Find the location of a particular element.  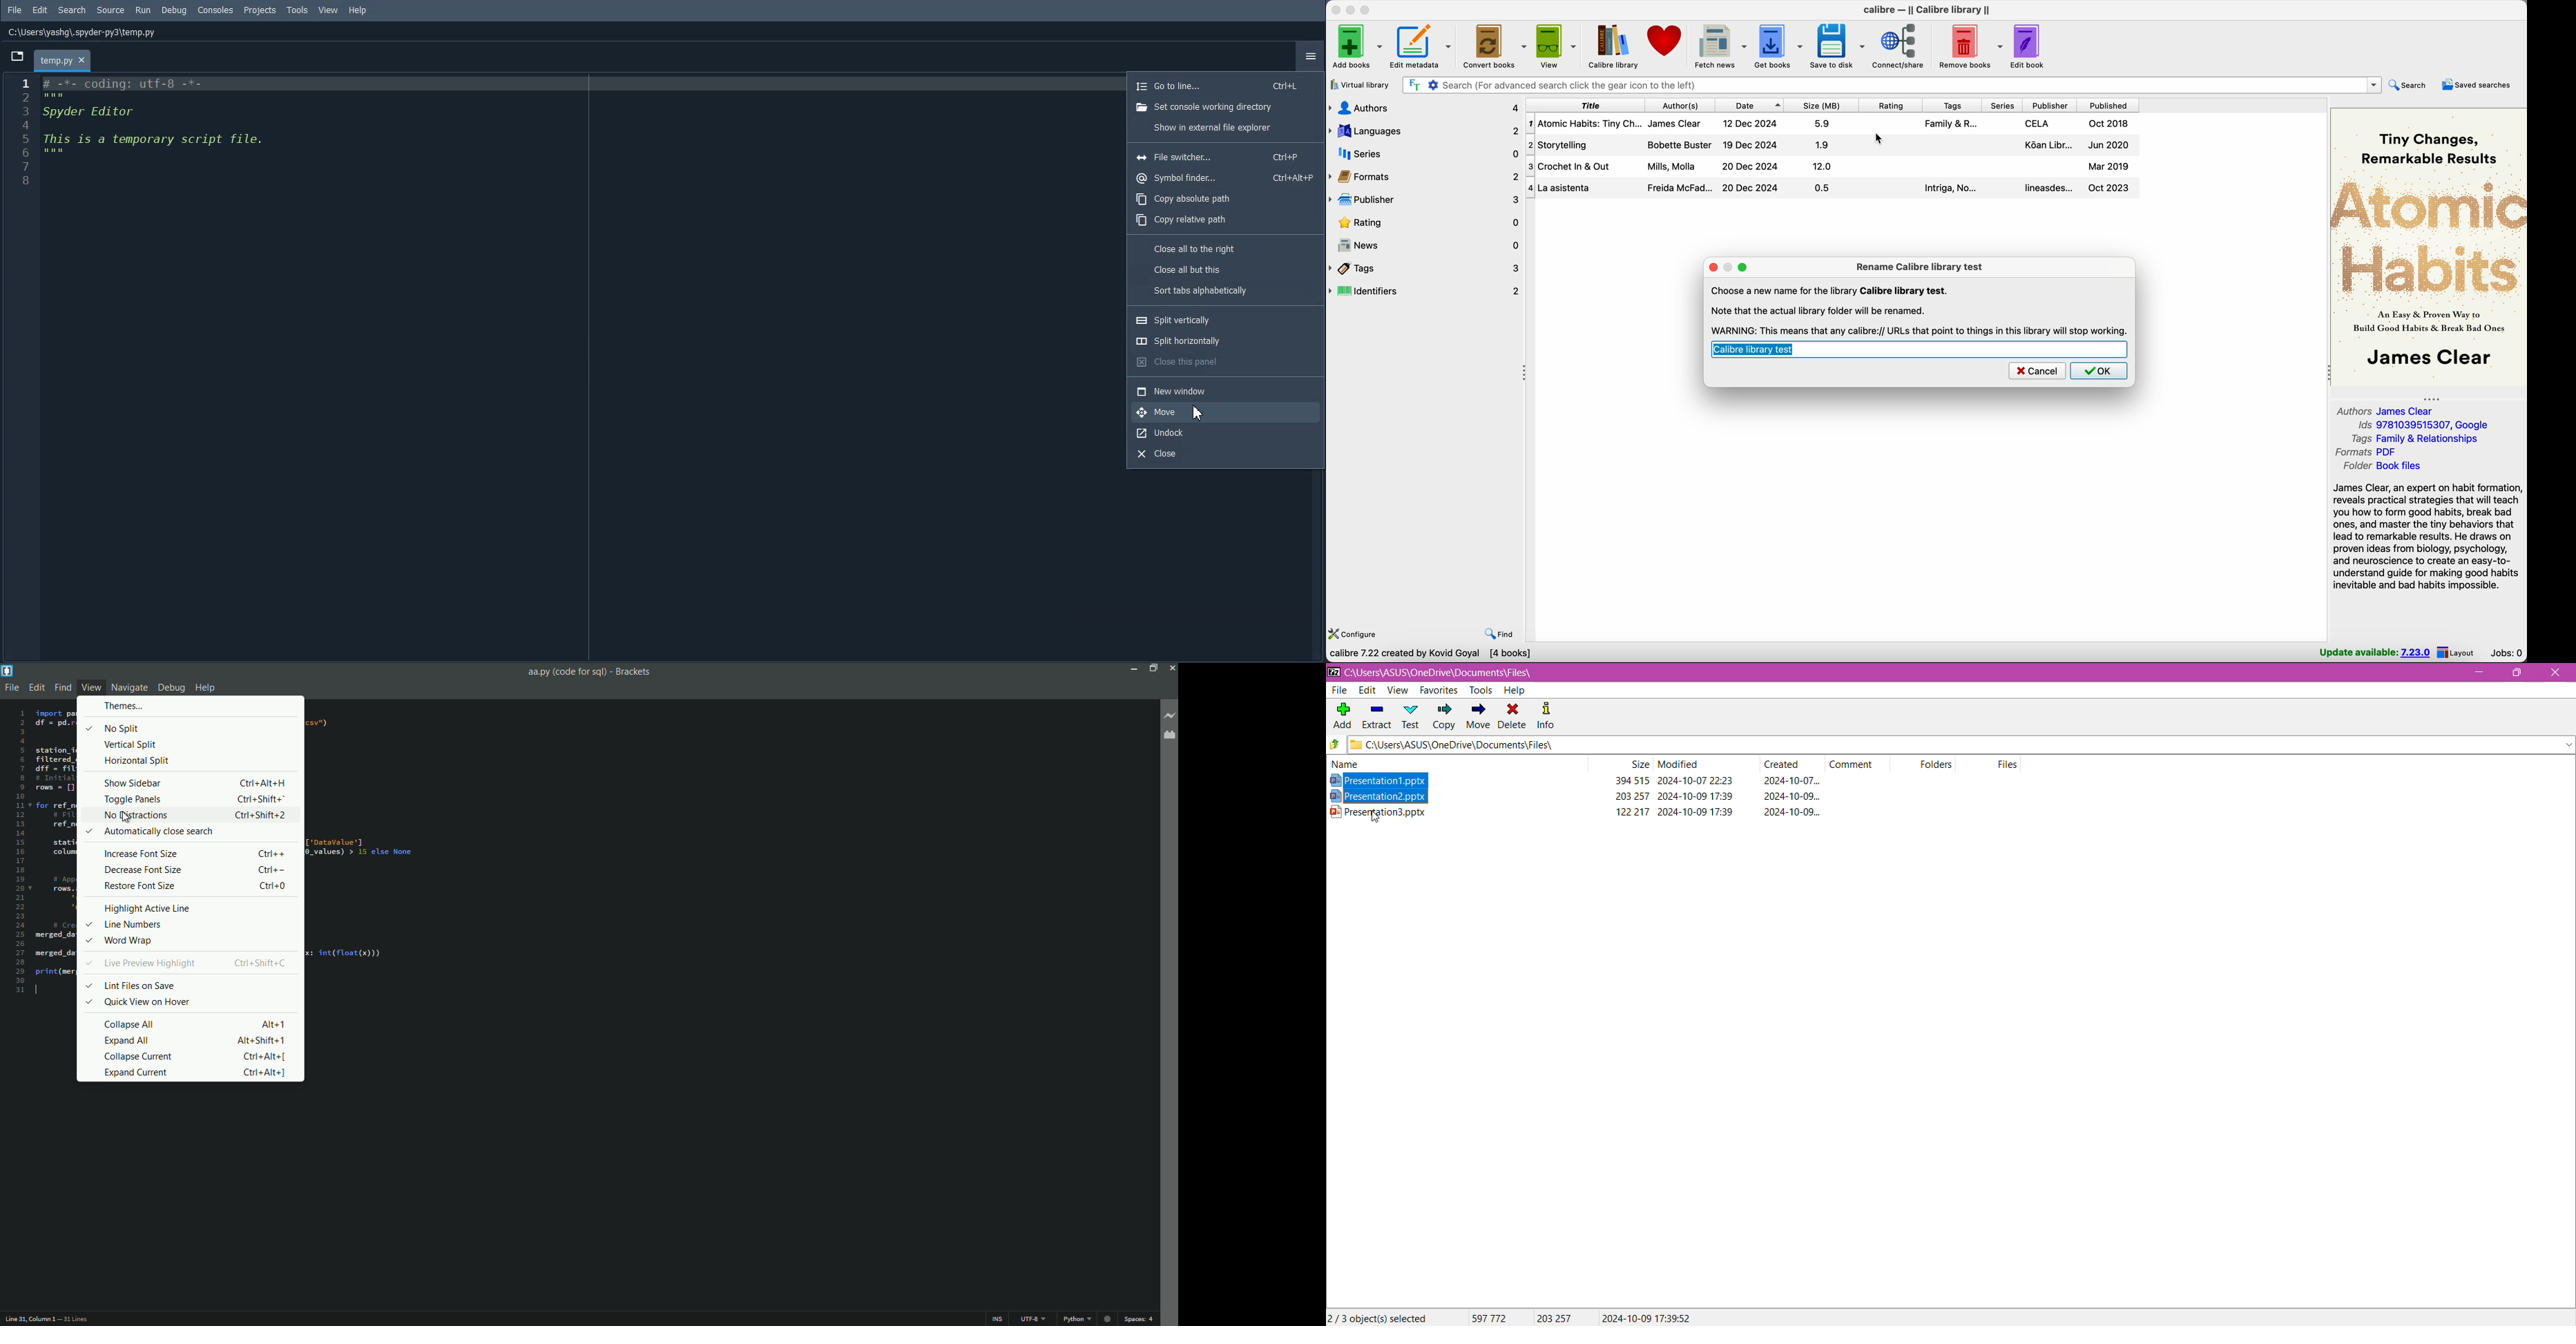

Cursor is located at coordinates (125, 816).